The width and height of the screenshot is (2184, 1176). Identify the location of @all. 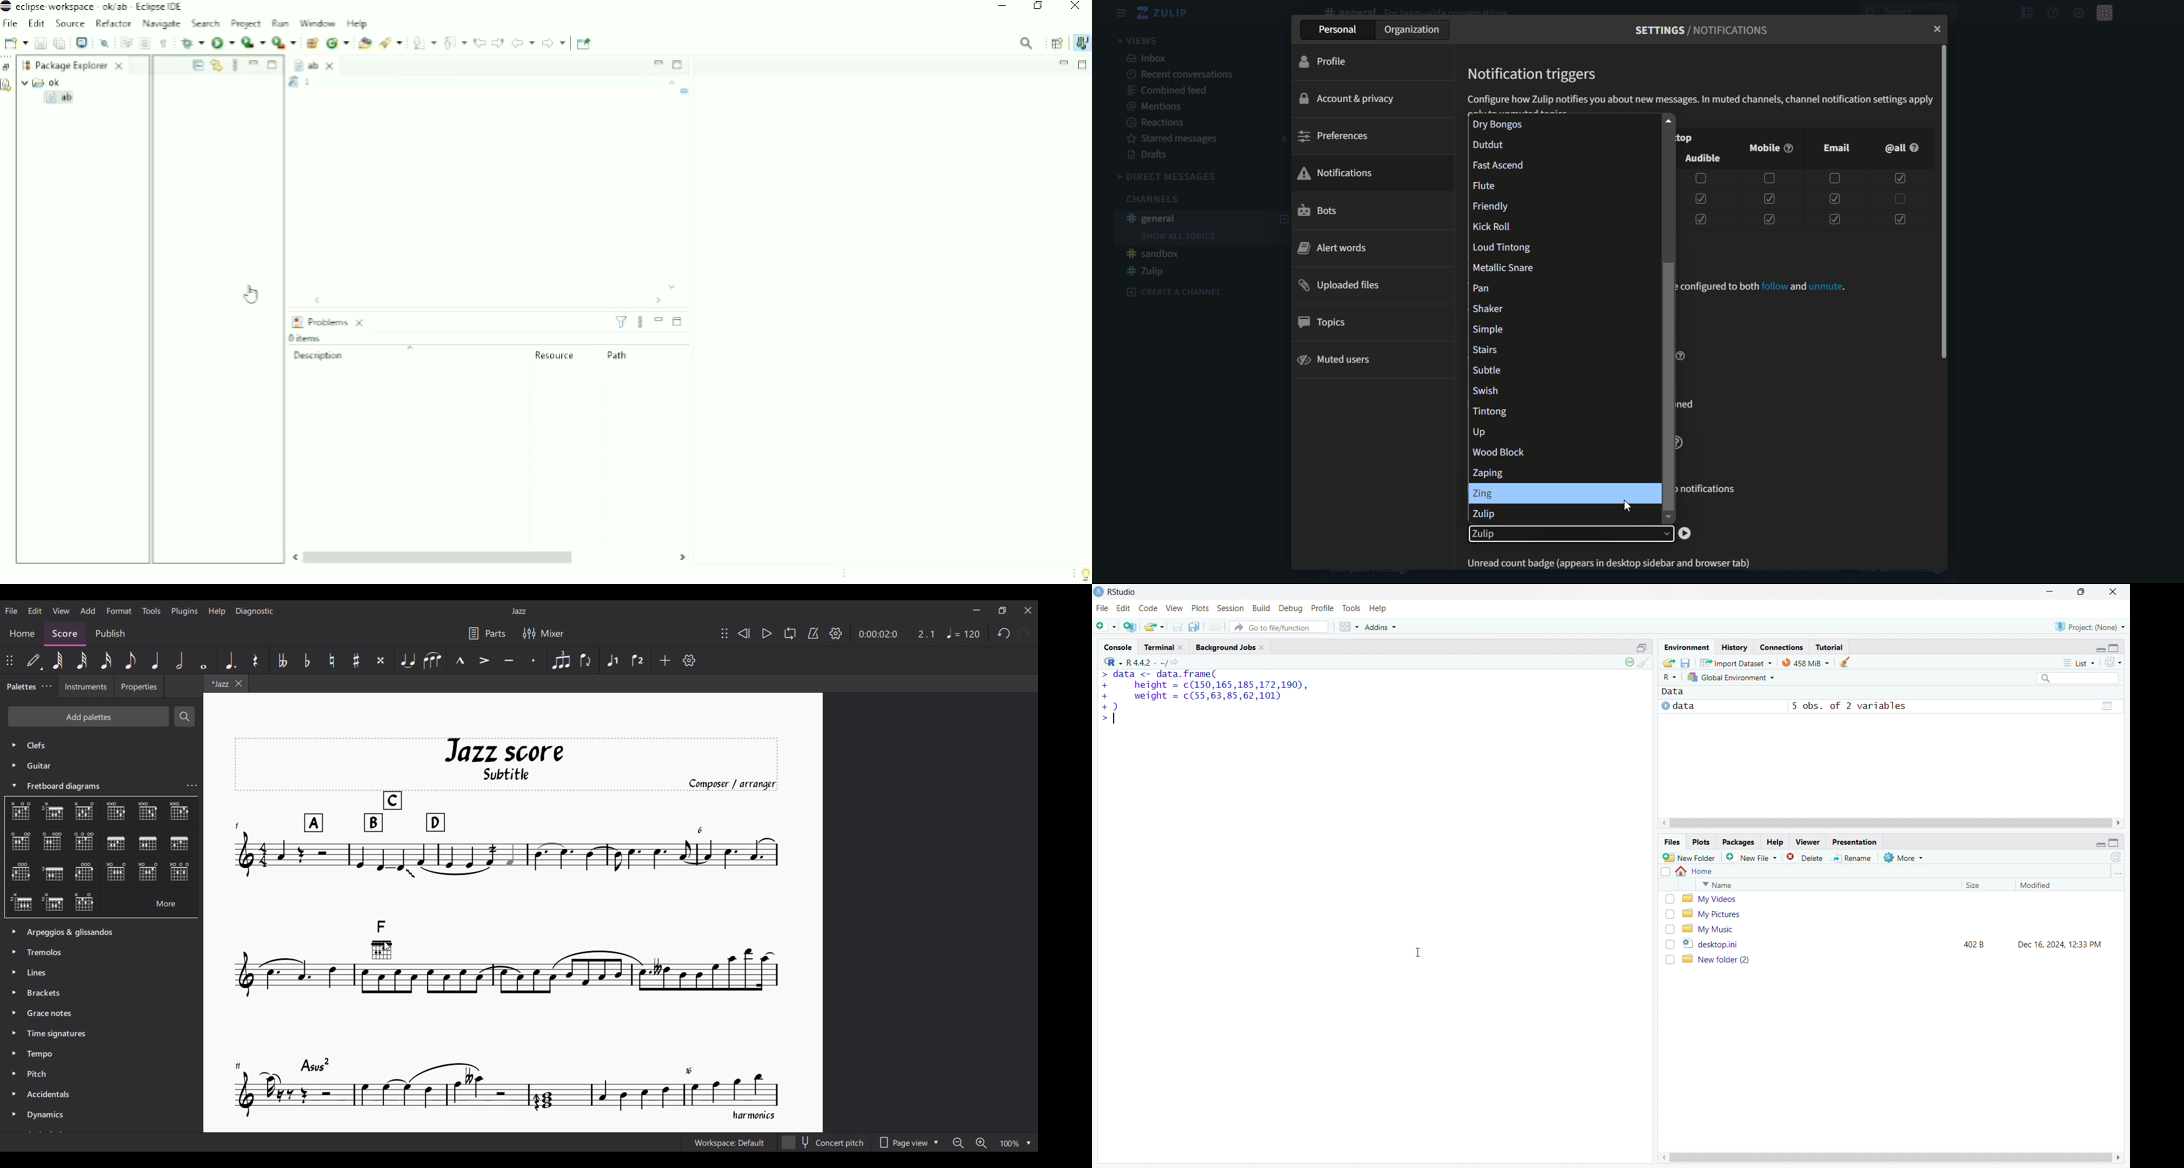
(1900, 148).